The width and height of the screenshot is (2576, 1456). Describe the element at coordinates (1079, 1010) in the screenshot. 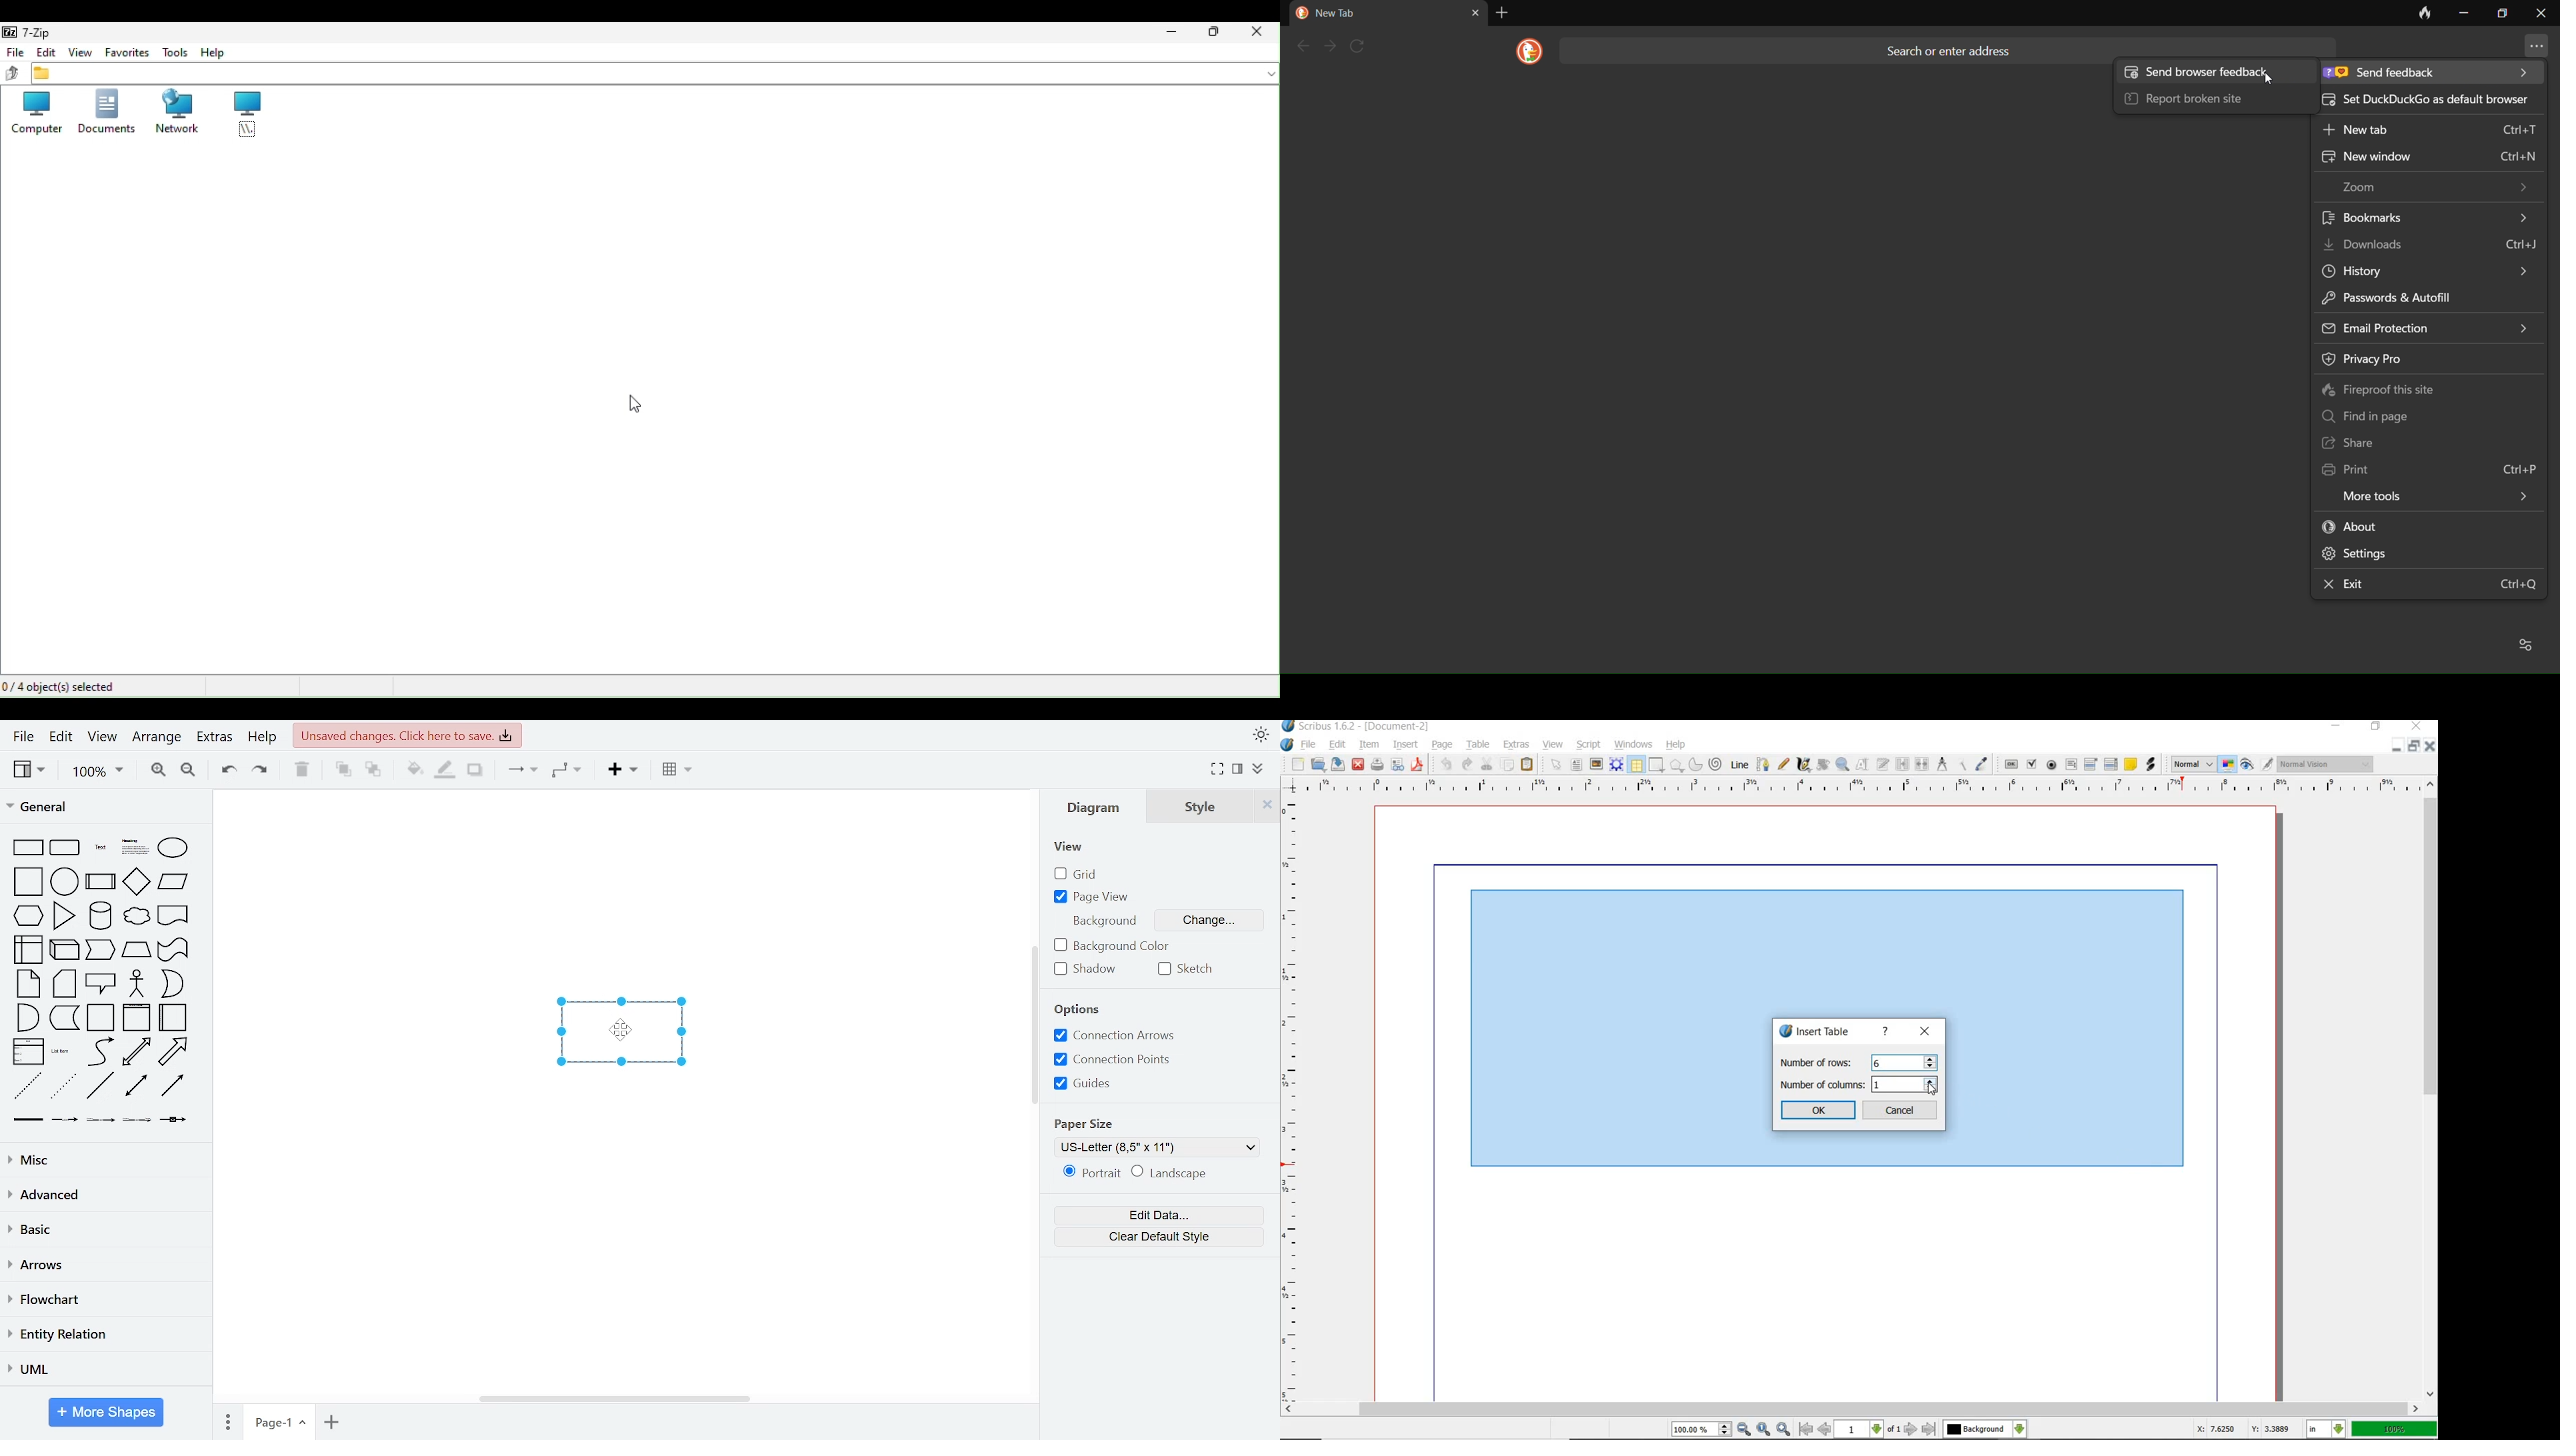

I see `Options` at that location.